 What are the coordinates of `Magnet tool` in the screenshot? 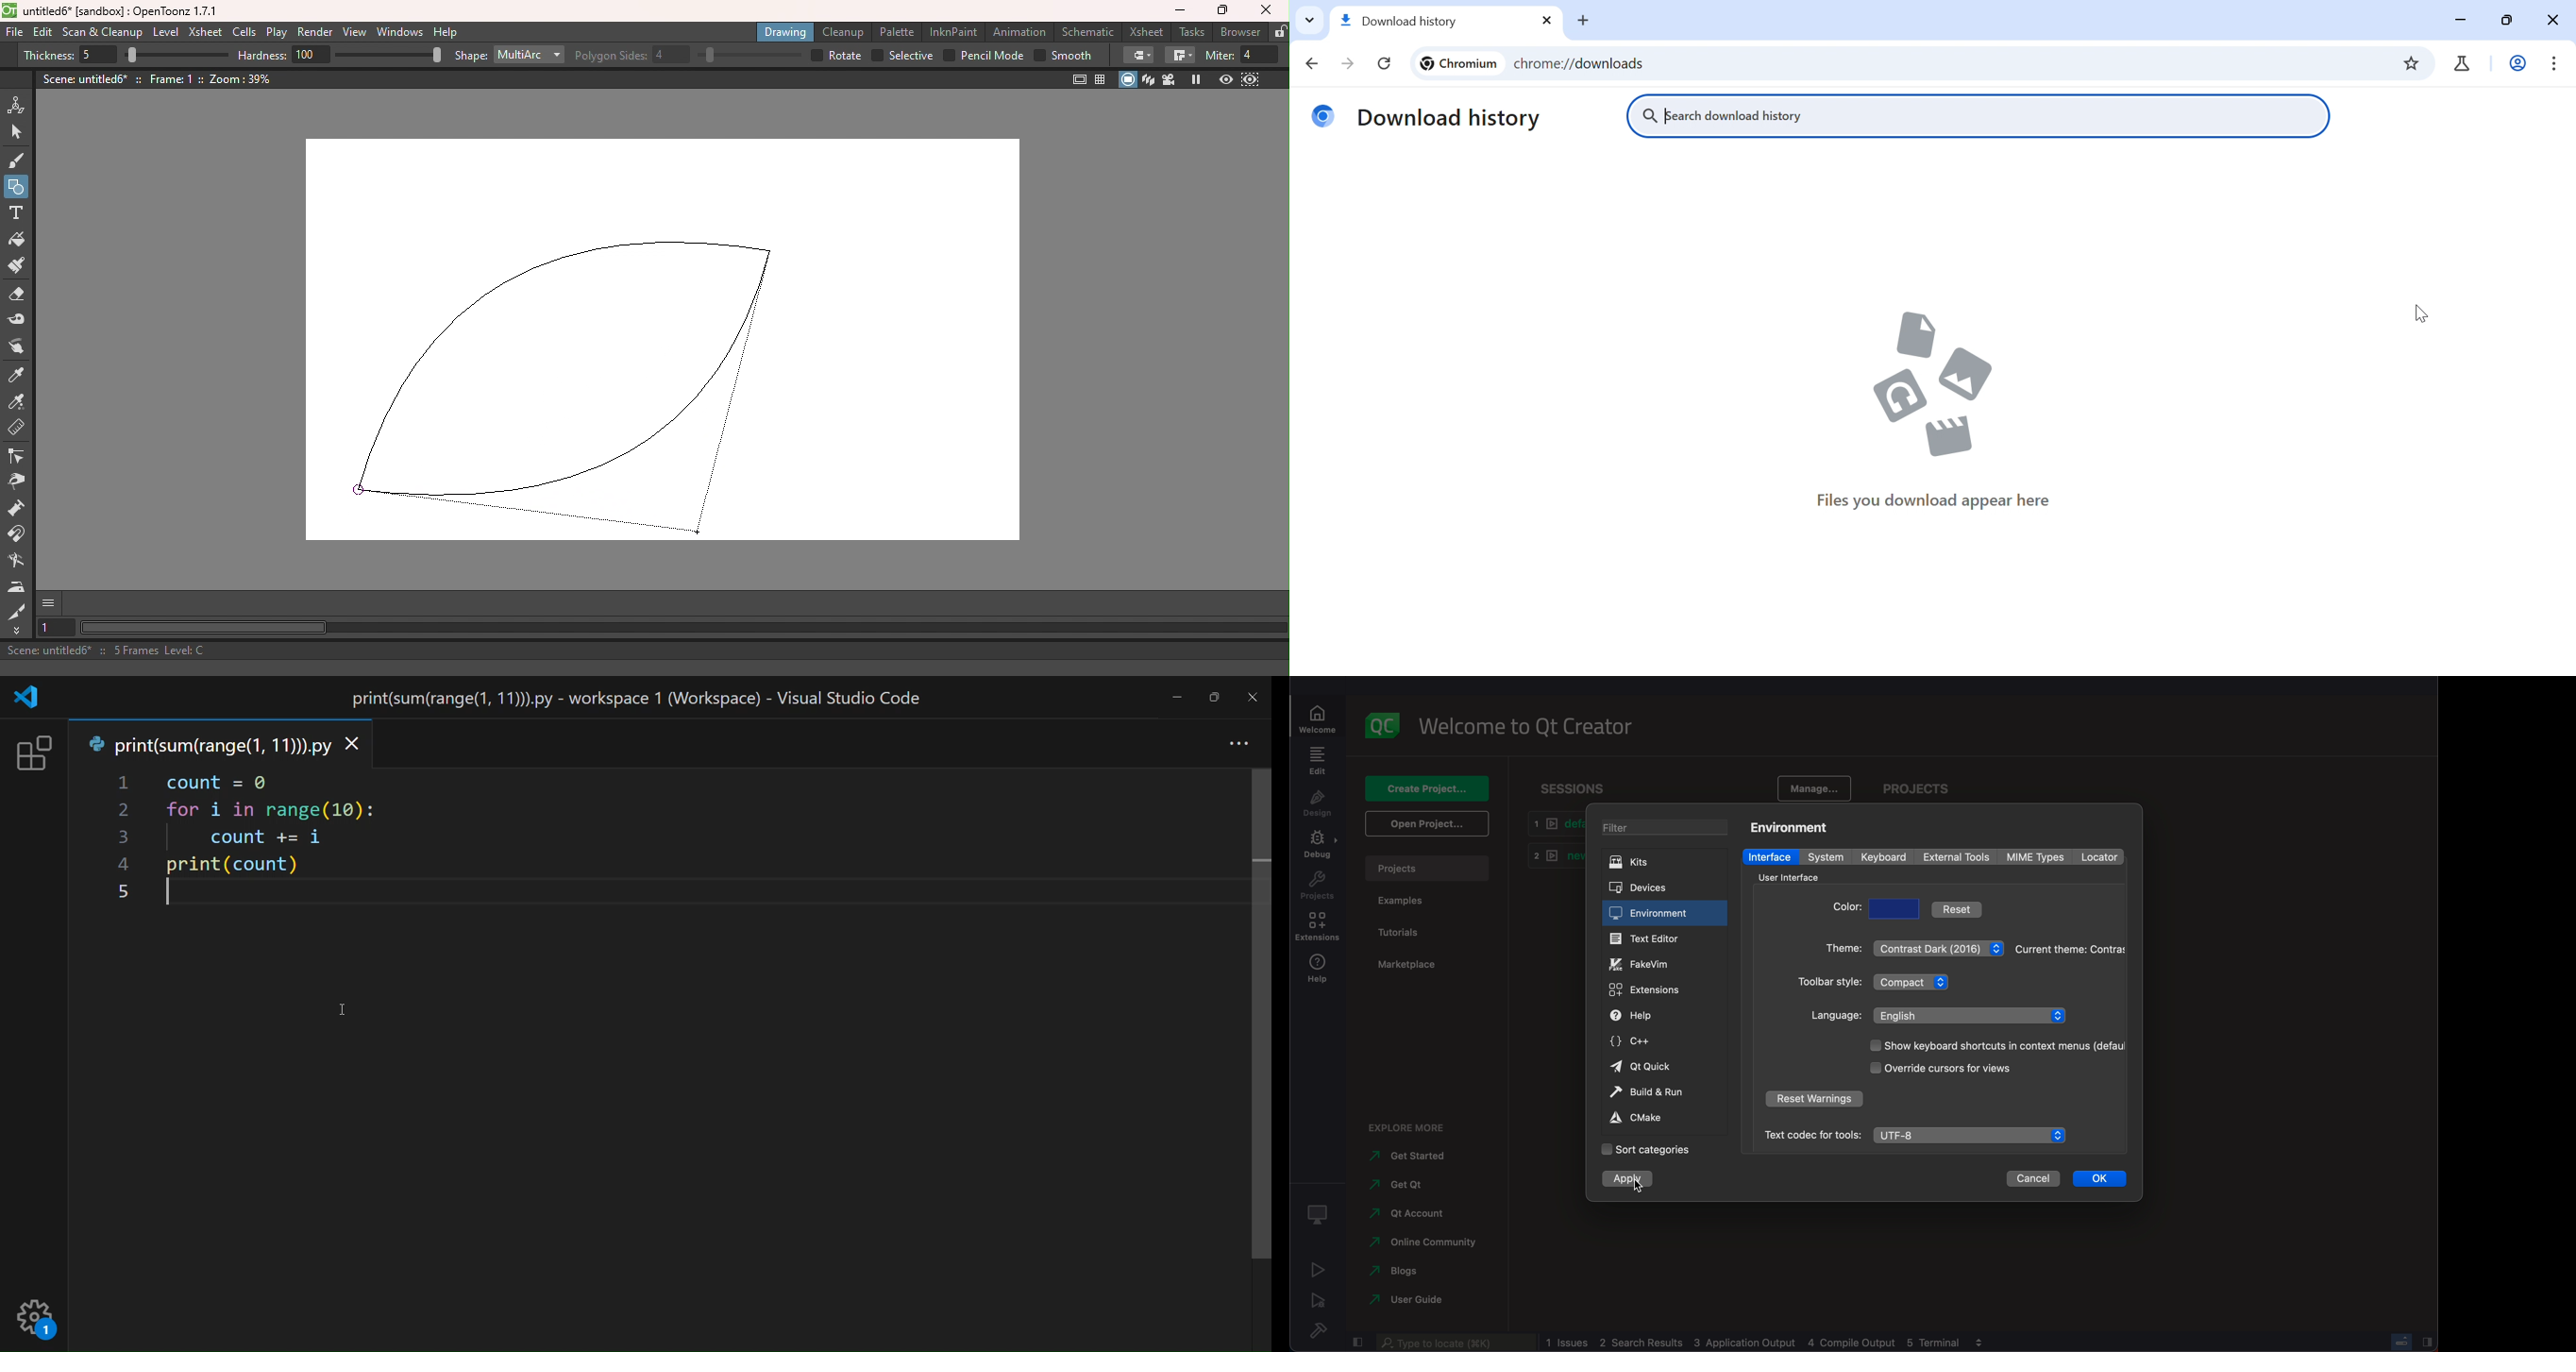 It's located at (19, 535).